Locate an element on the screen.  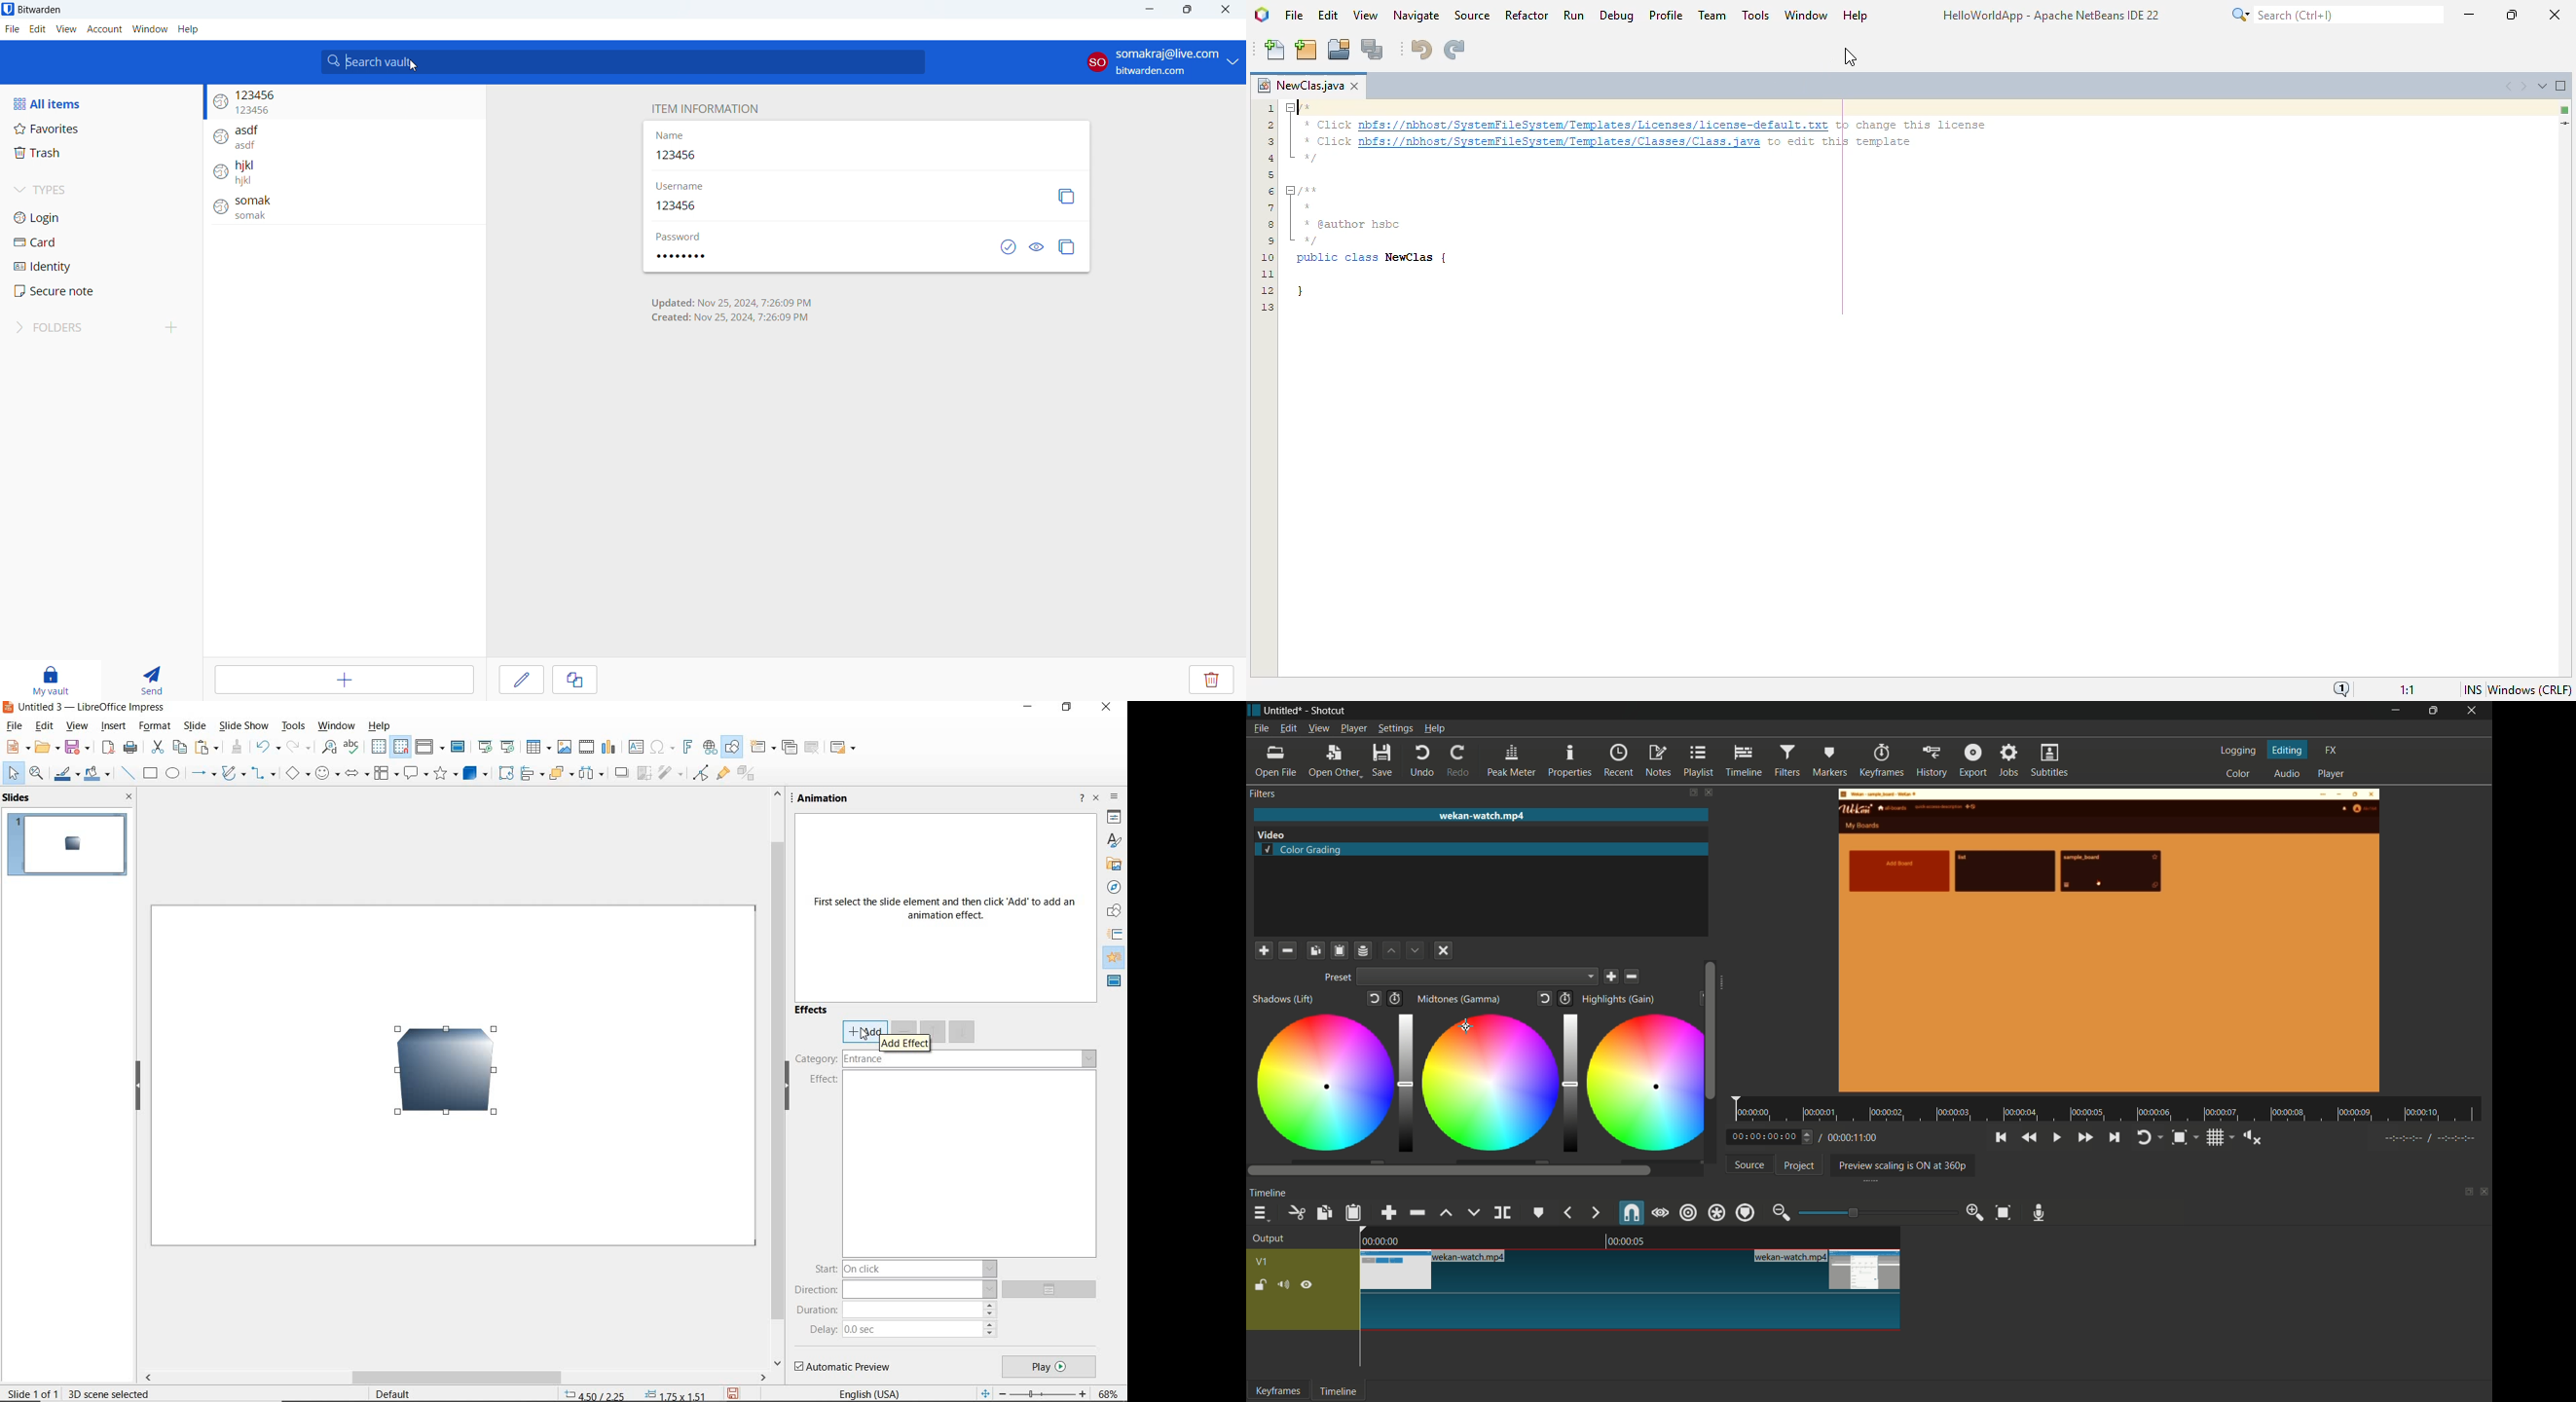
toggle play or pause is located at coordinates (2057, 1138).